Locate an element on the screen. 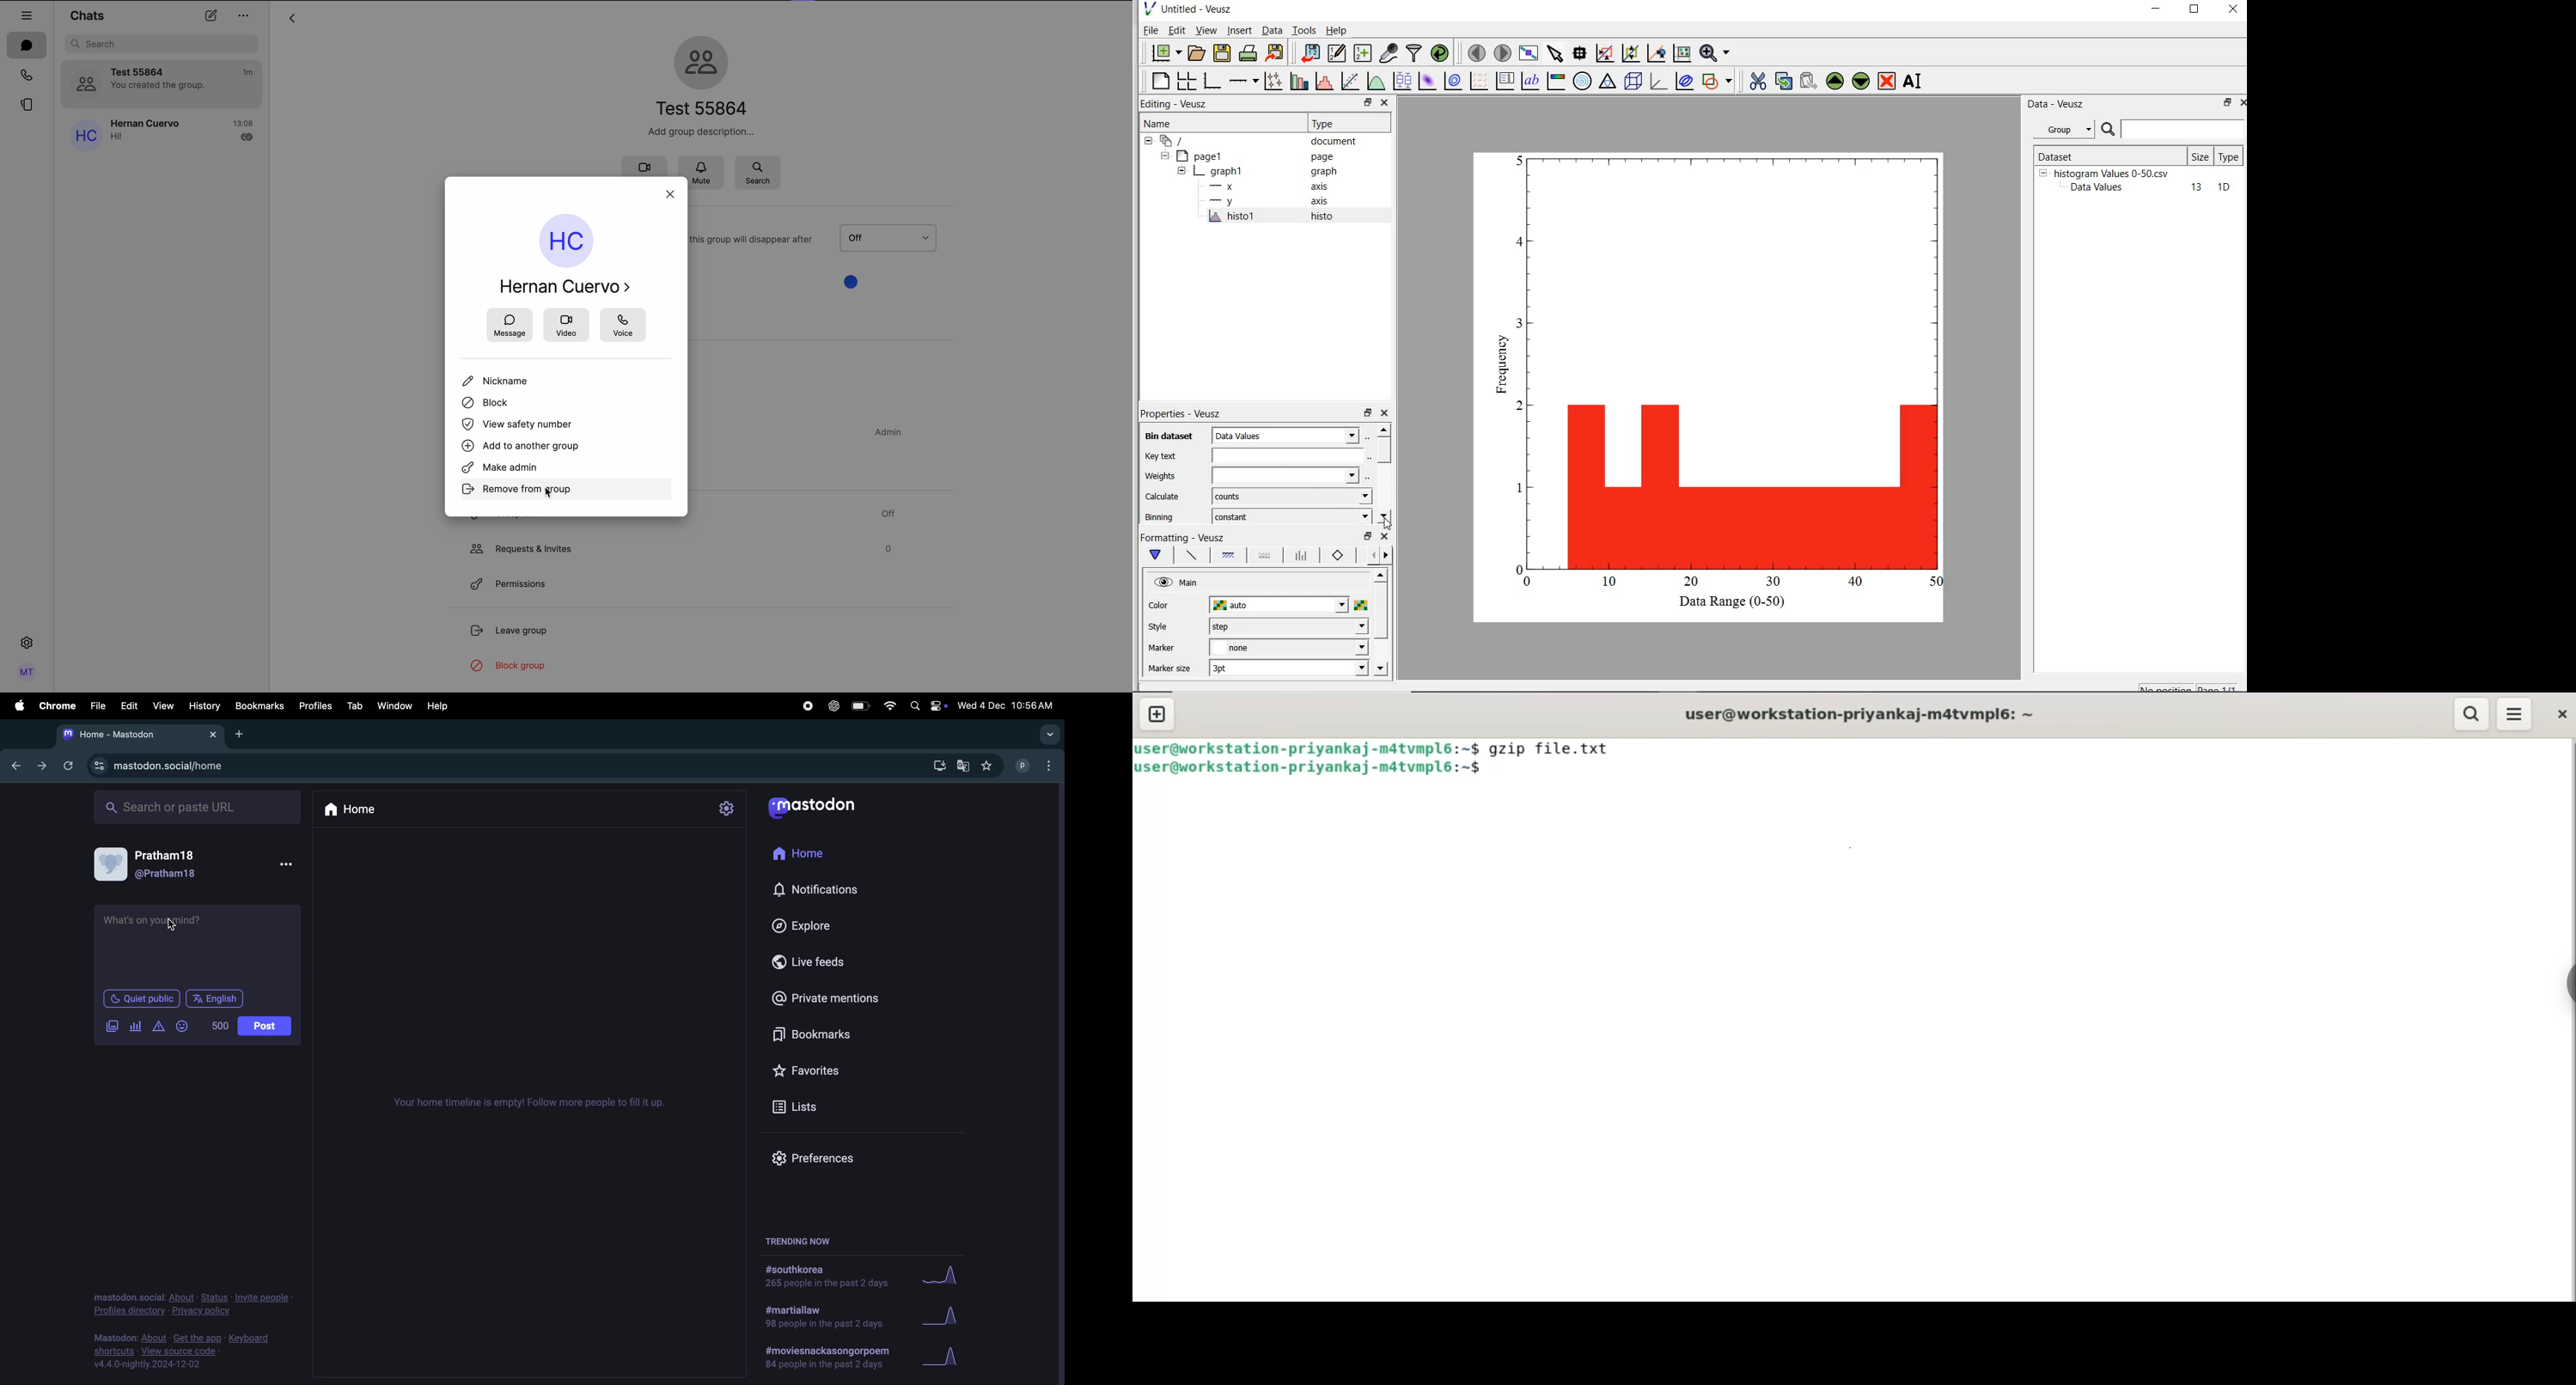  settings is located at coordinates (27, 645).